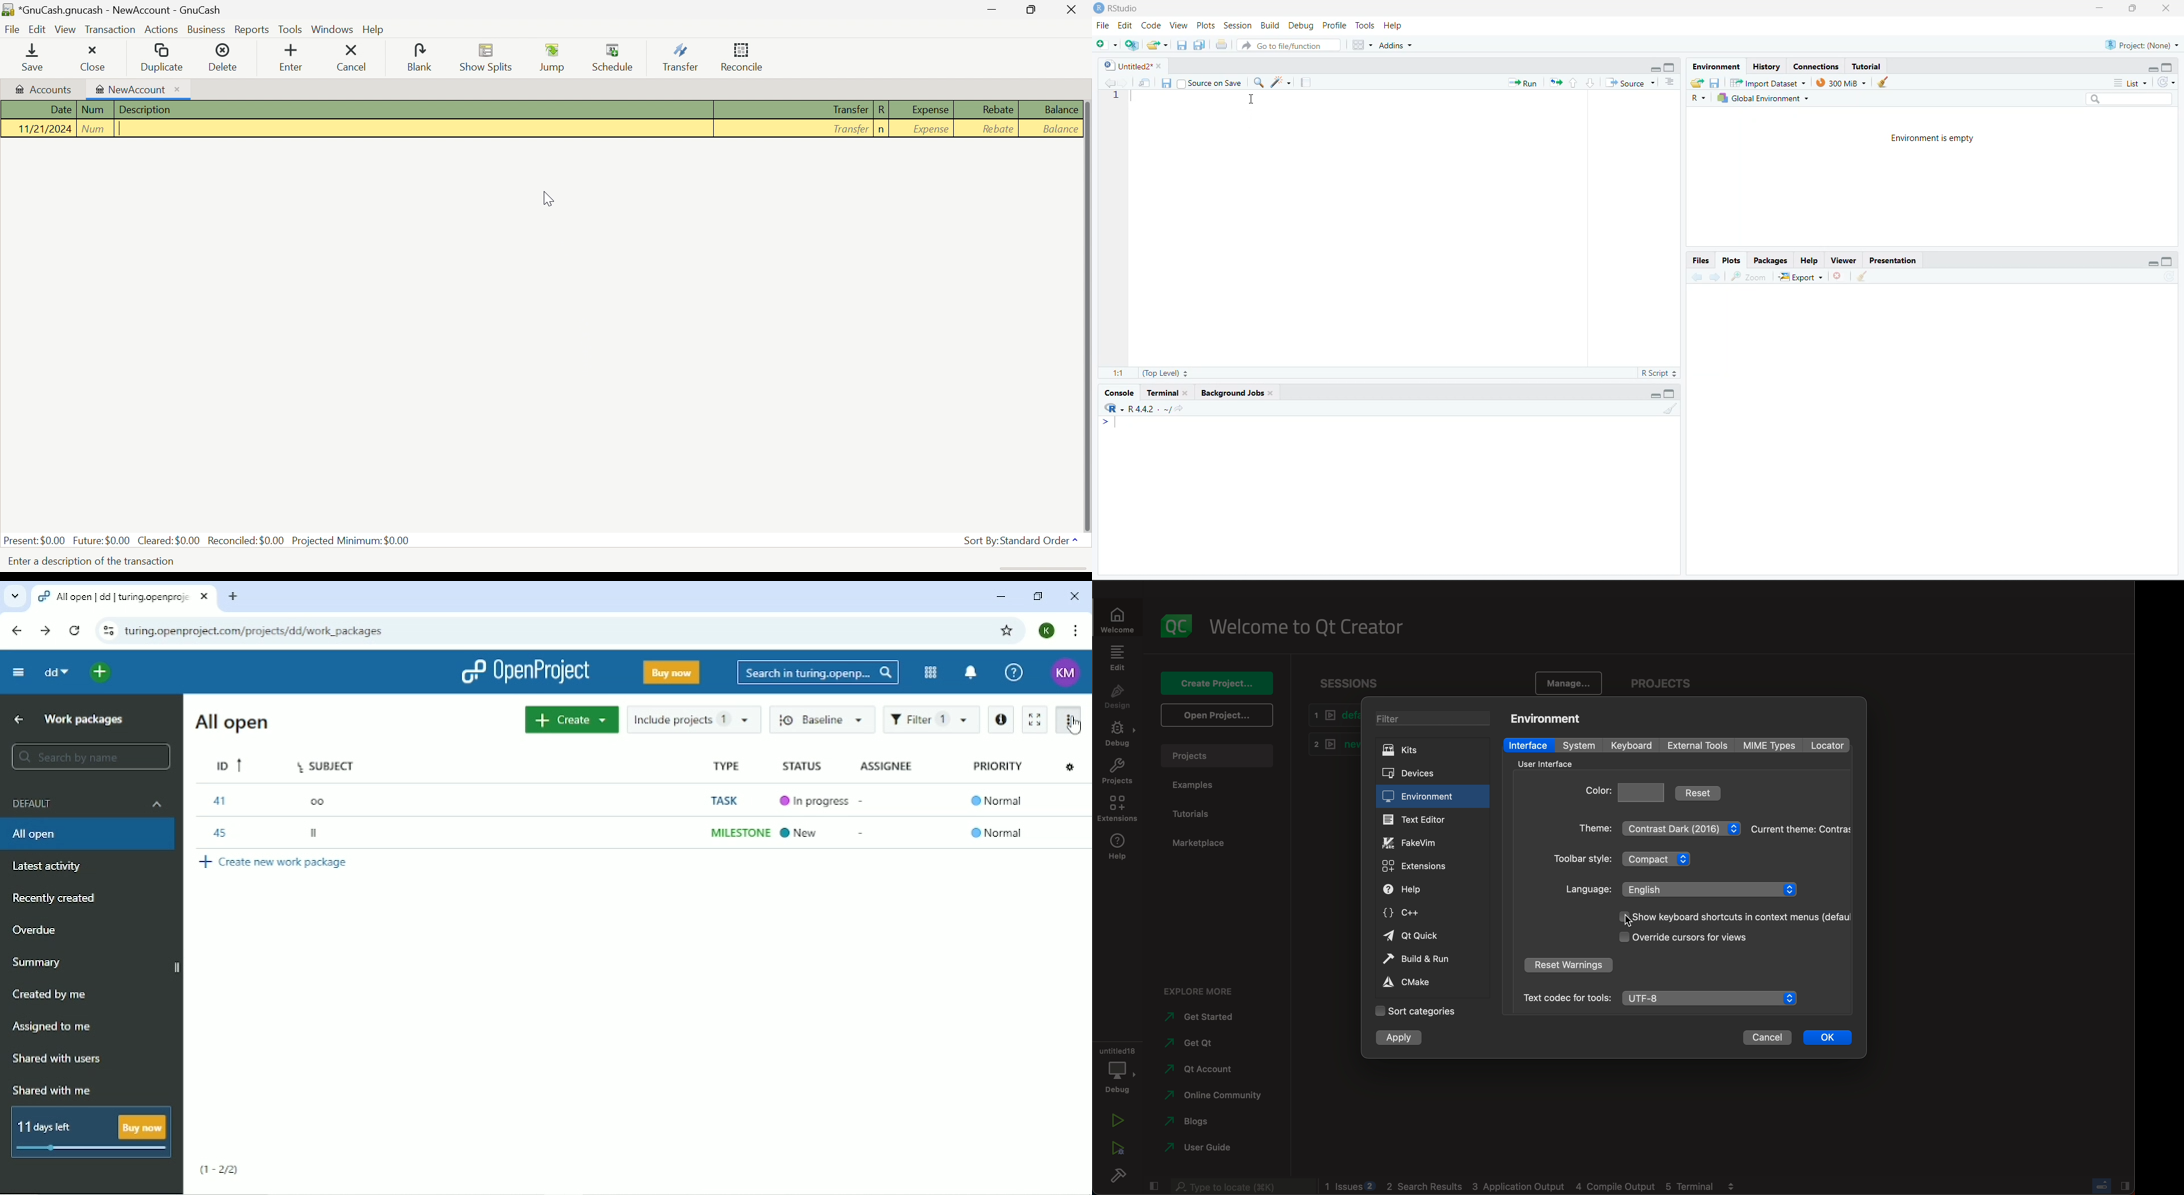 The height and width of the screenshot is (1204, 2184). What do you see at coordinates (1845, 82) in the screenshot?
I see `300MB` at bounding box center [1845, 82].